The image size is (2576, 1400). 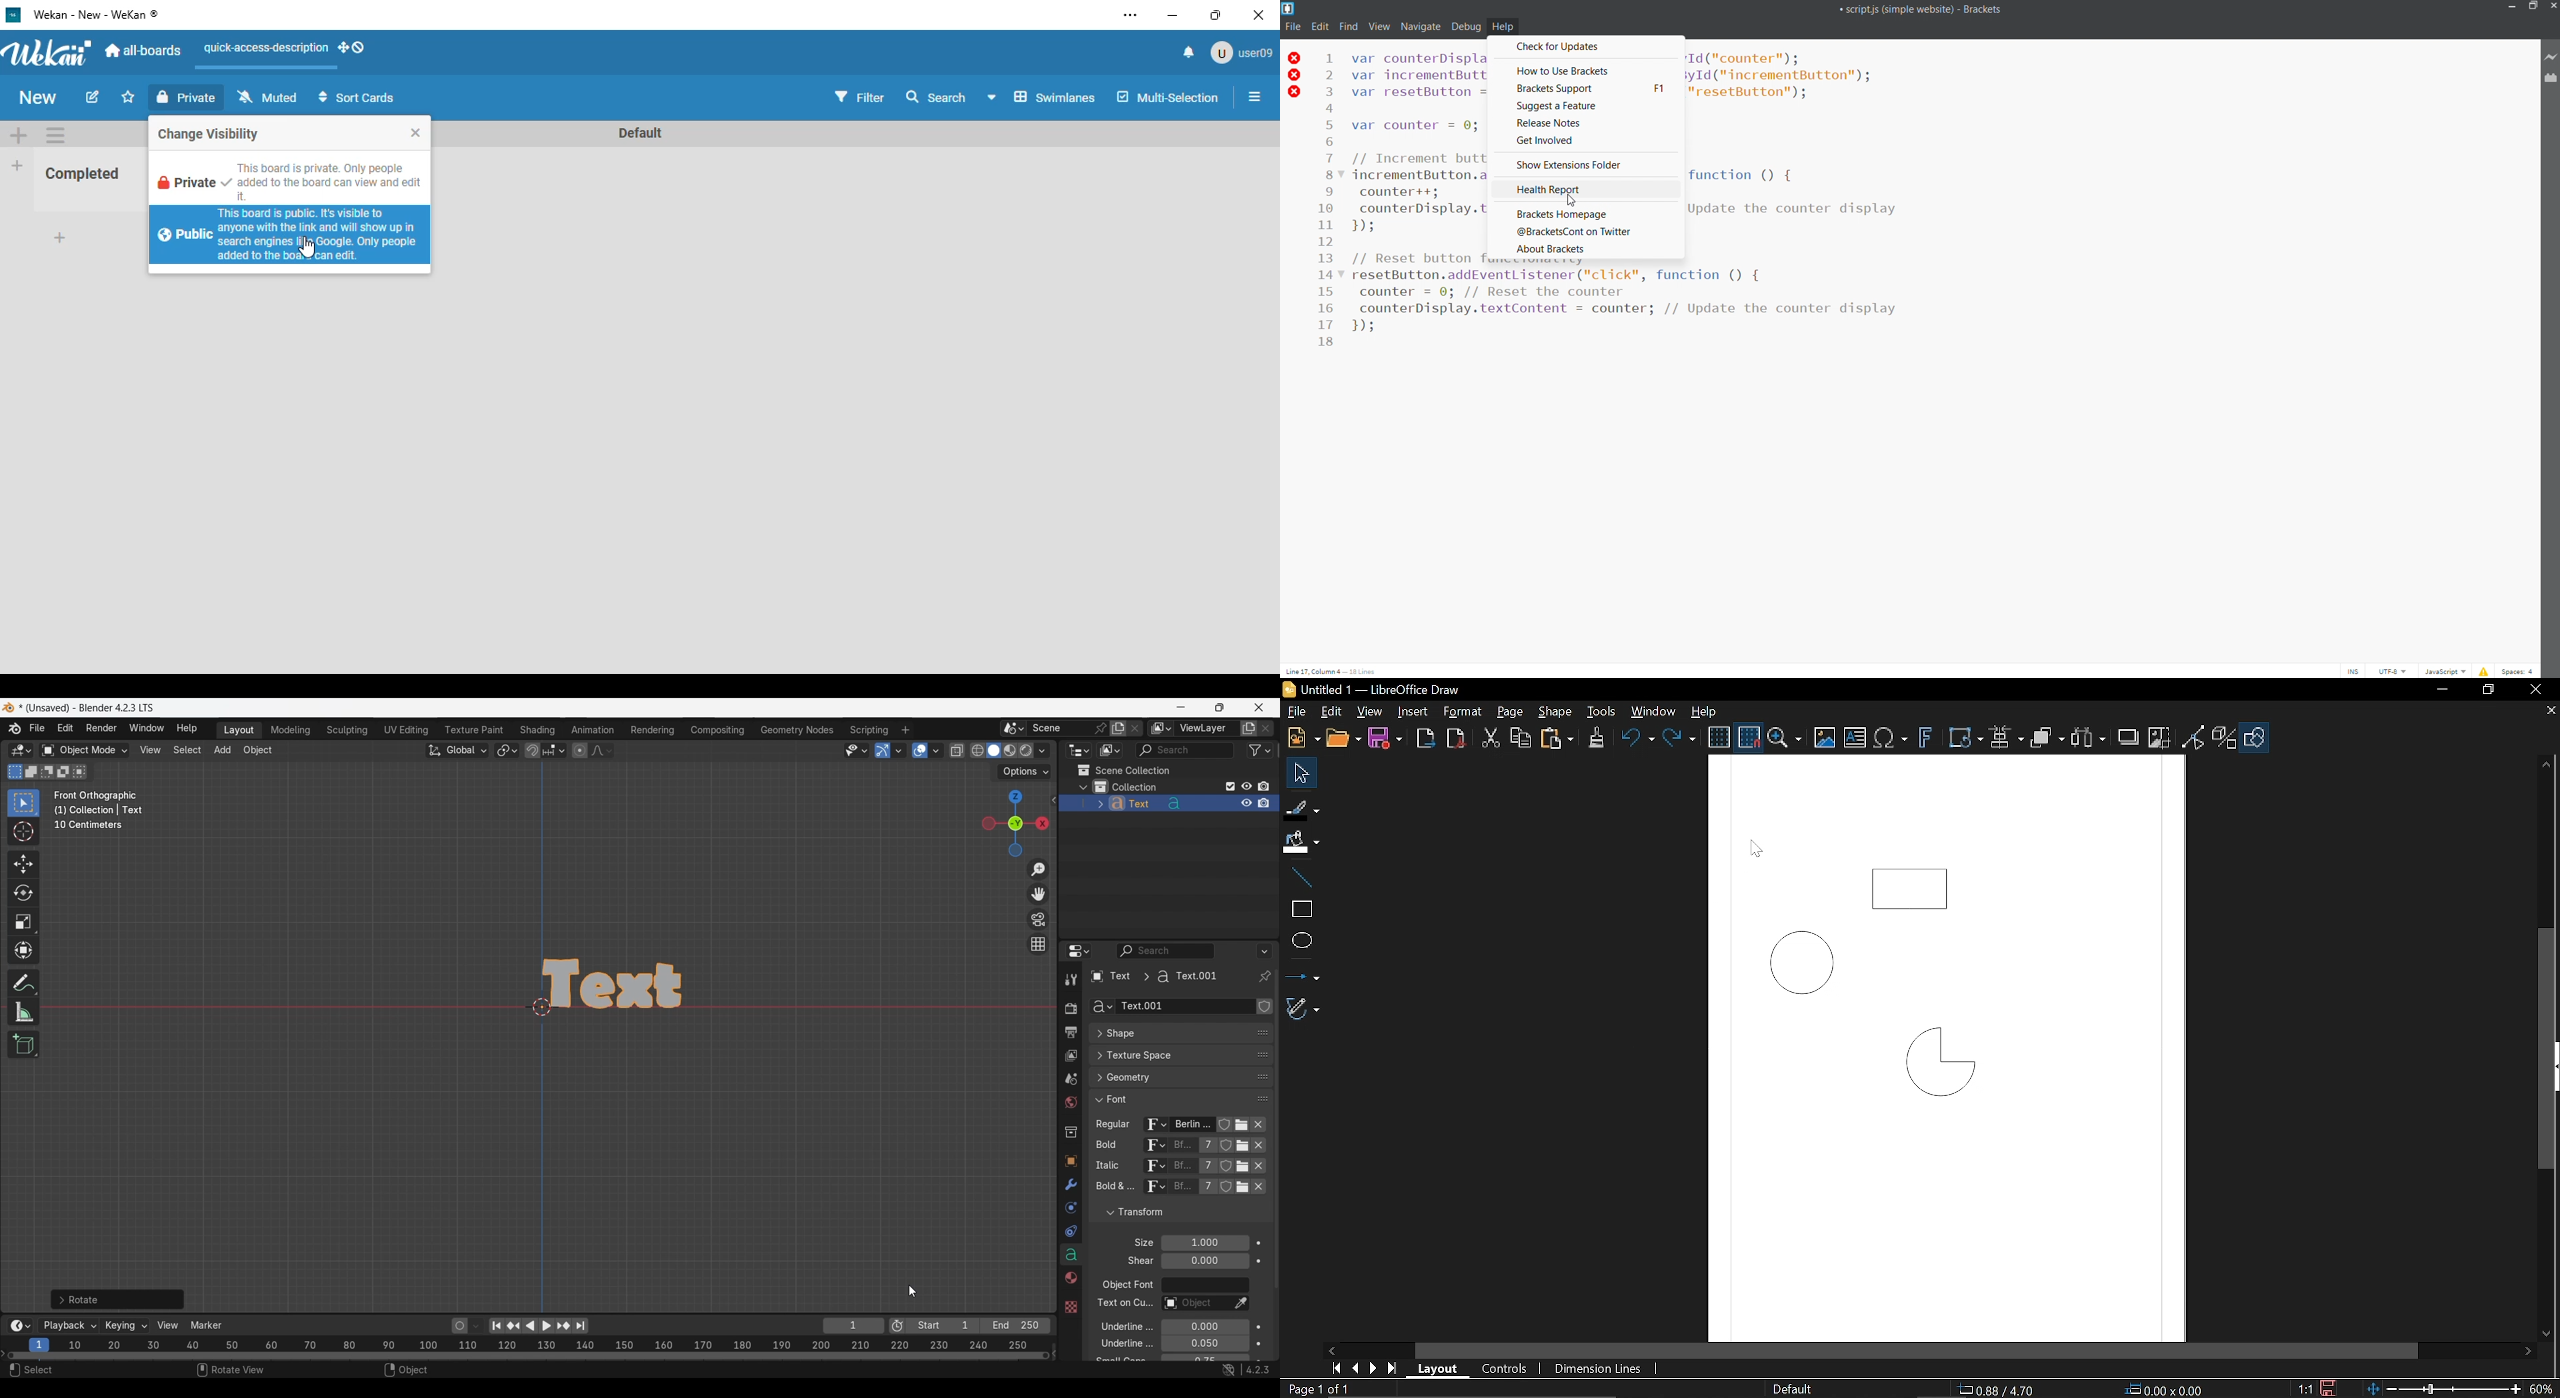 What do you see at coordinates (1436, 1369) in the screenshot?
I see `Layout` at bounding box center [1436, 1369].